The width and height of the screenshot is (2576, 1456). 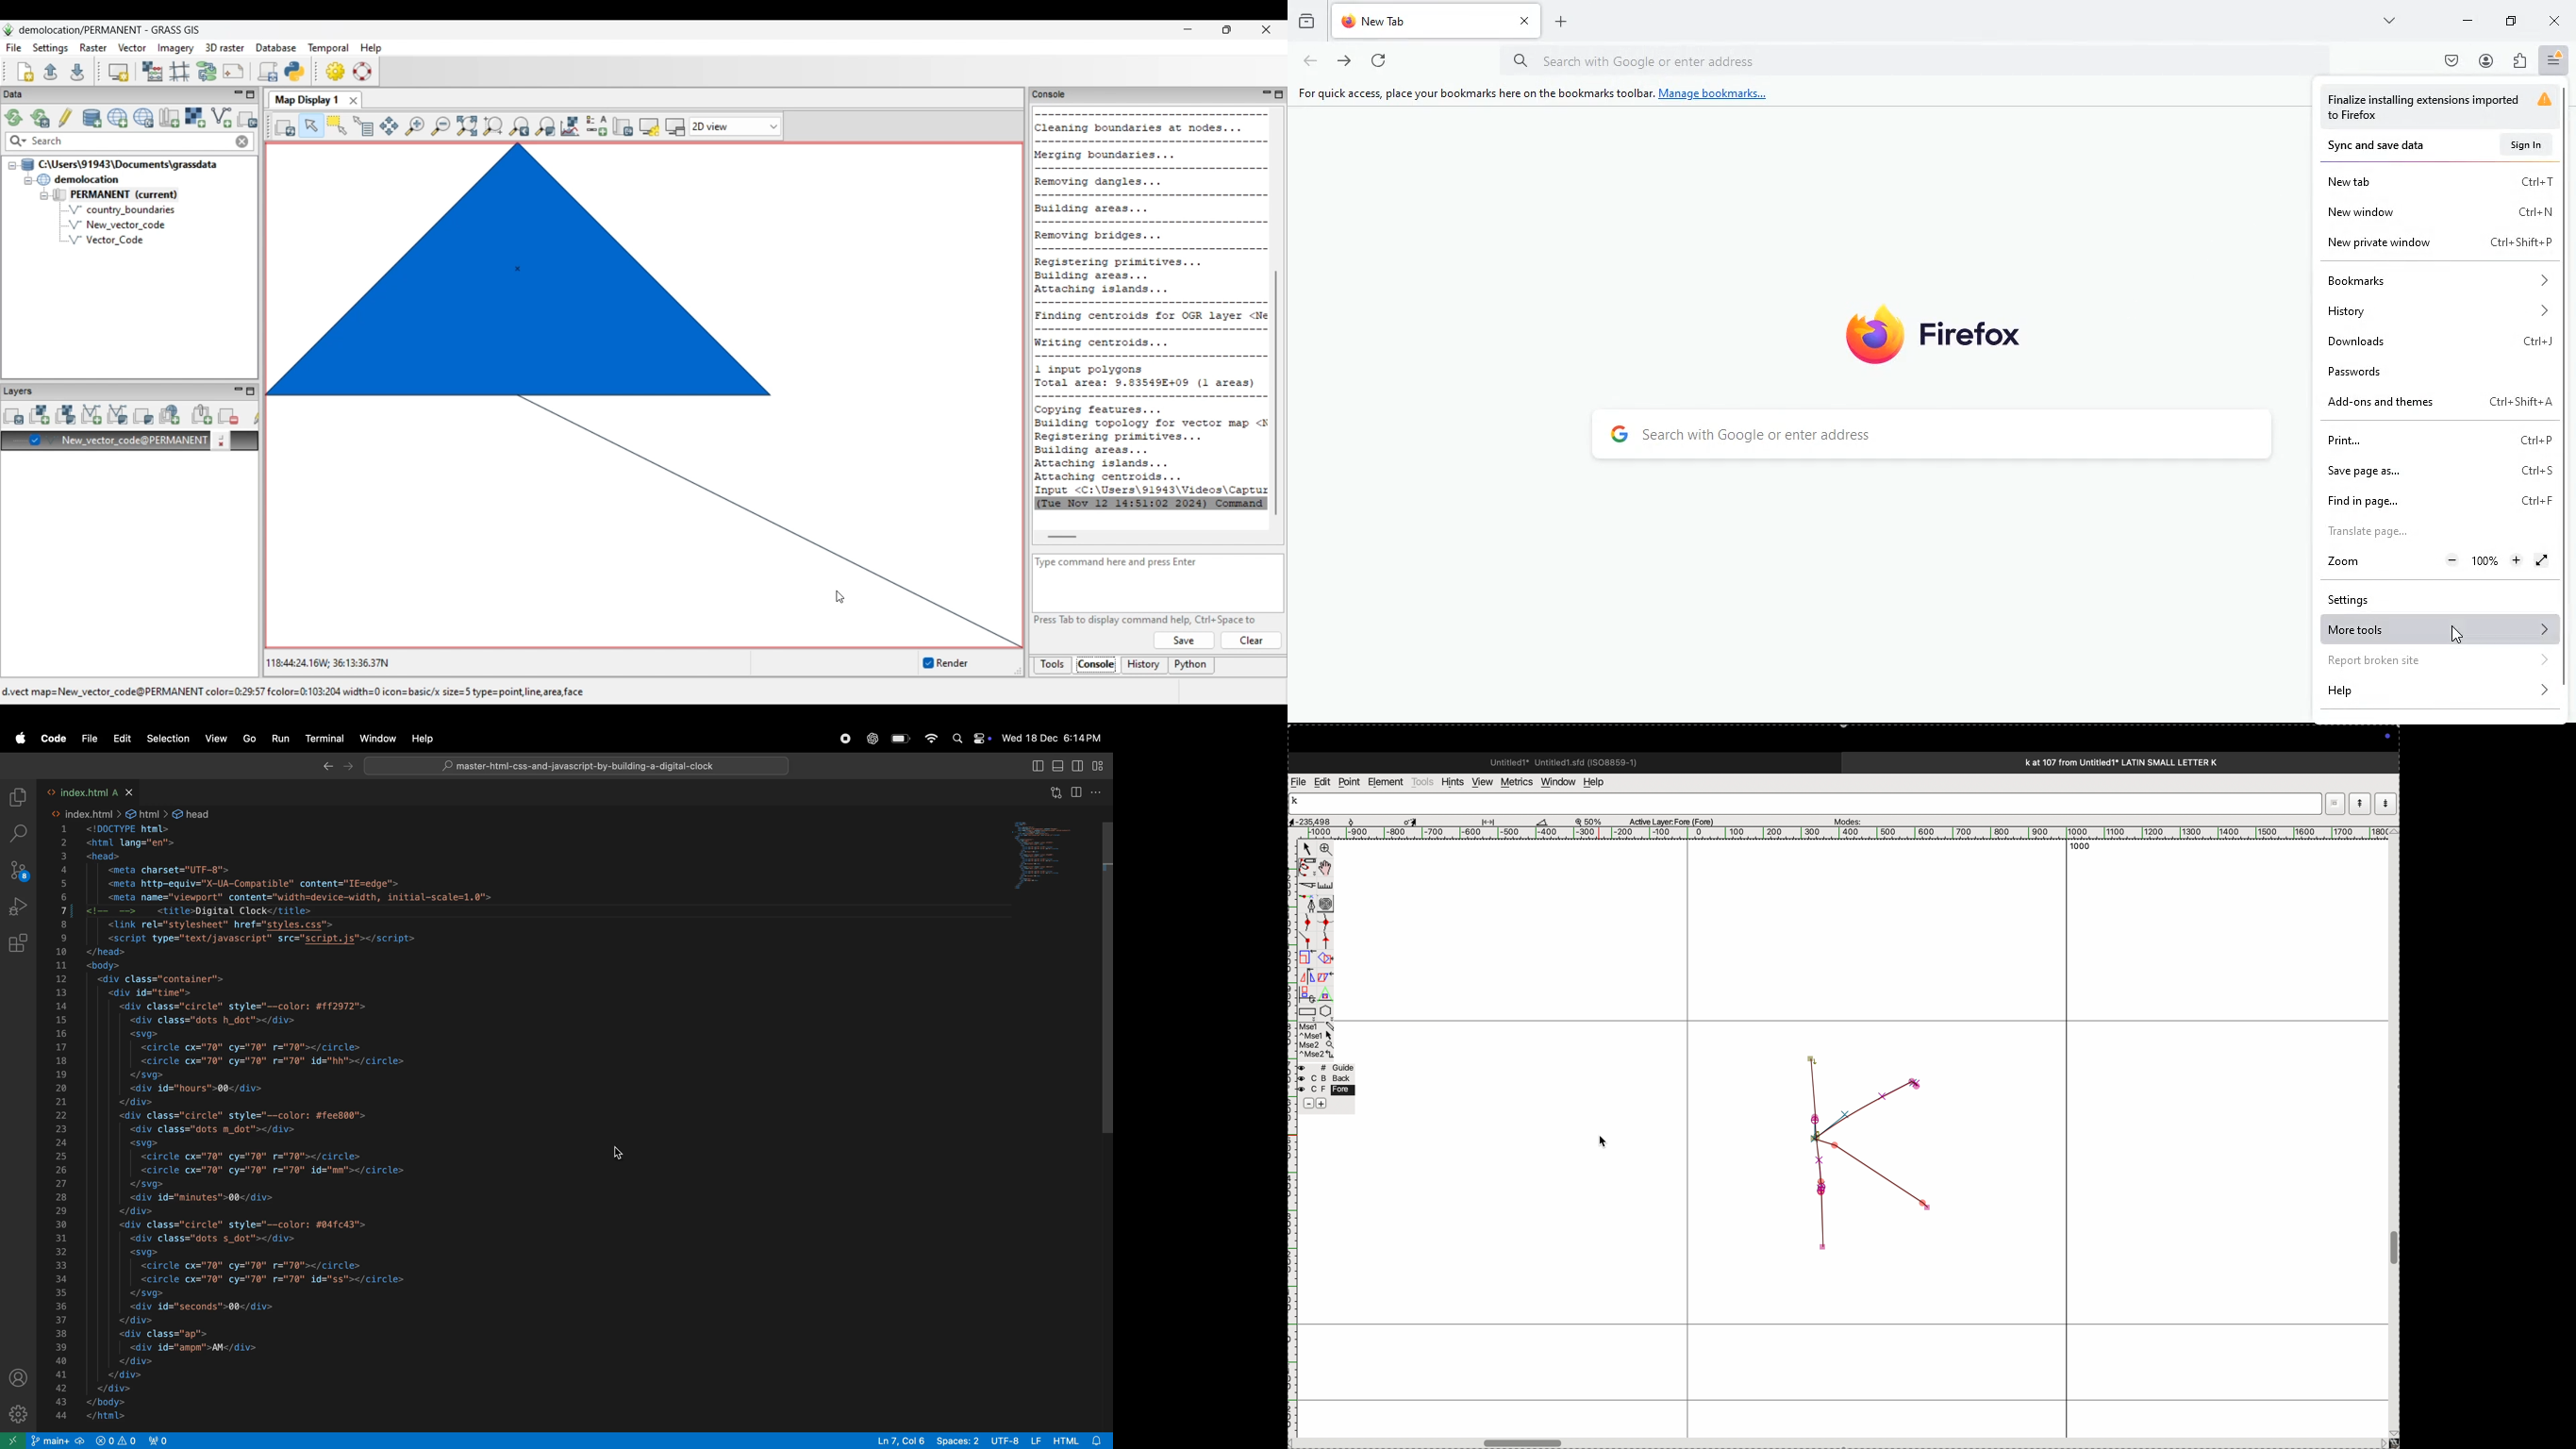 What do you see at coordinates (1380, 60) in the screenshot?
I see `refresh` at bounding box center [1380, 60].